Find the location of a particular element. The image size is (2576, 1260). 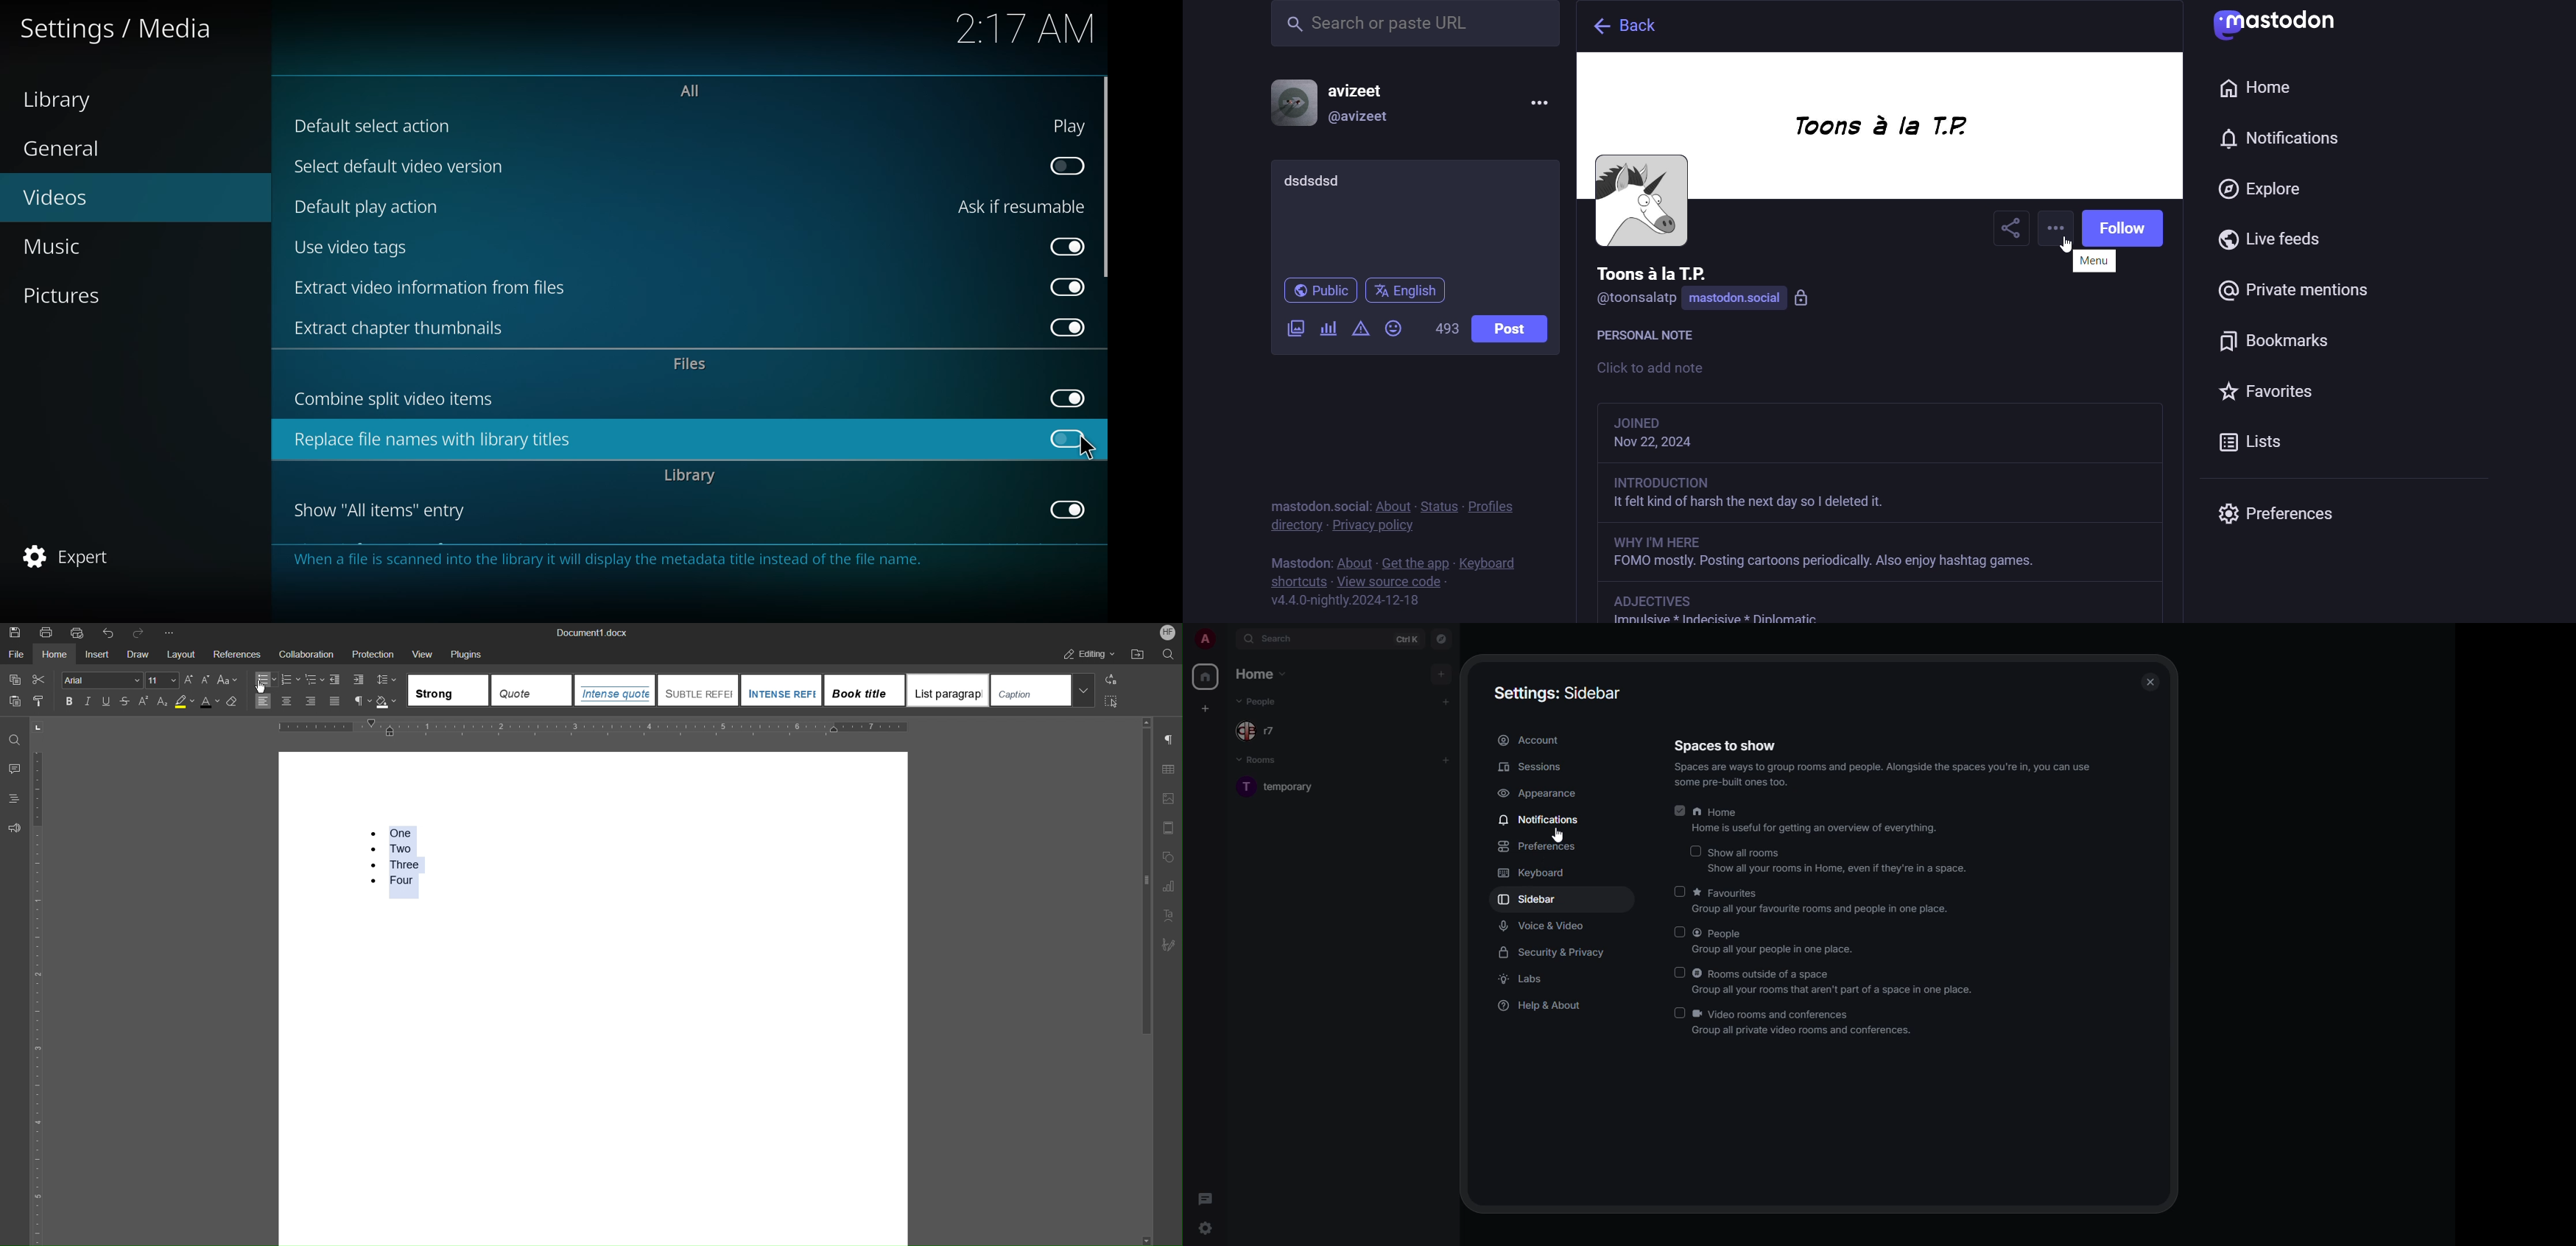

home is located at coordinates (1204, 677).